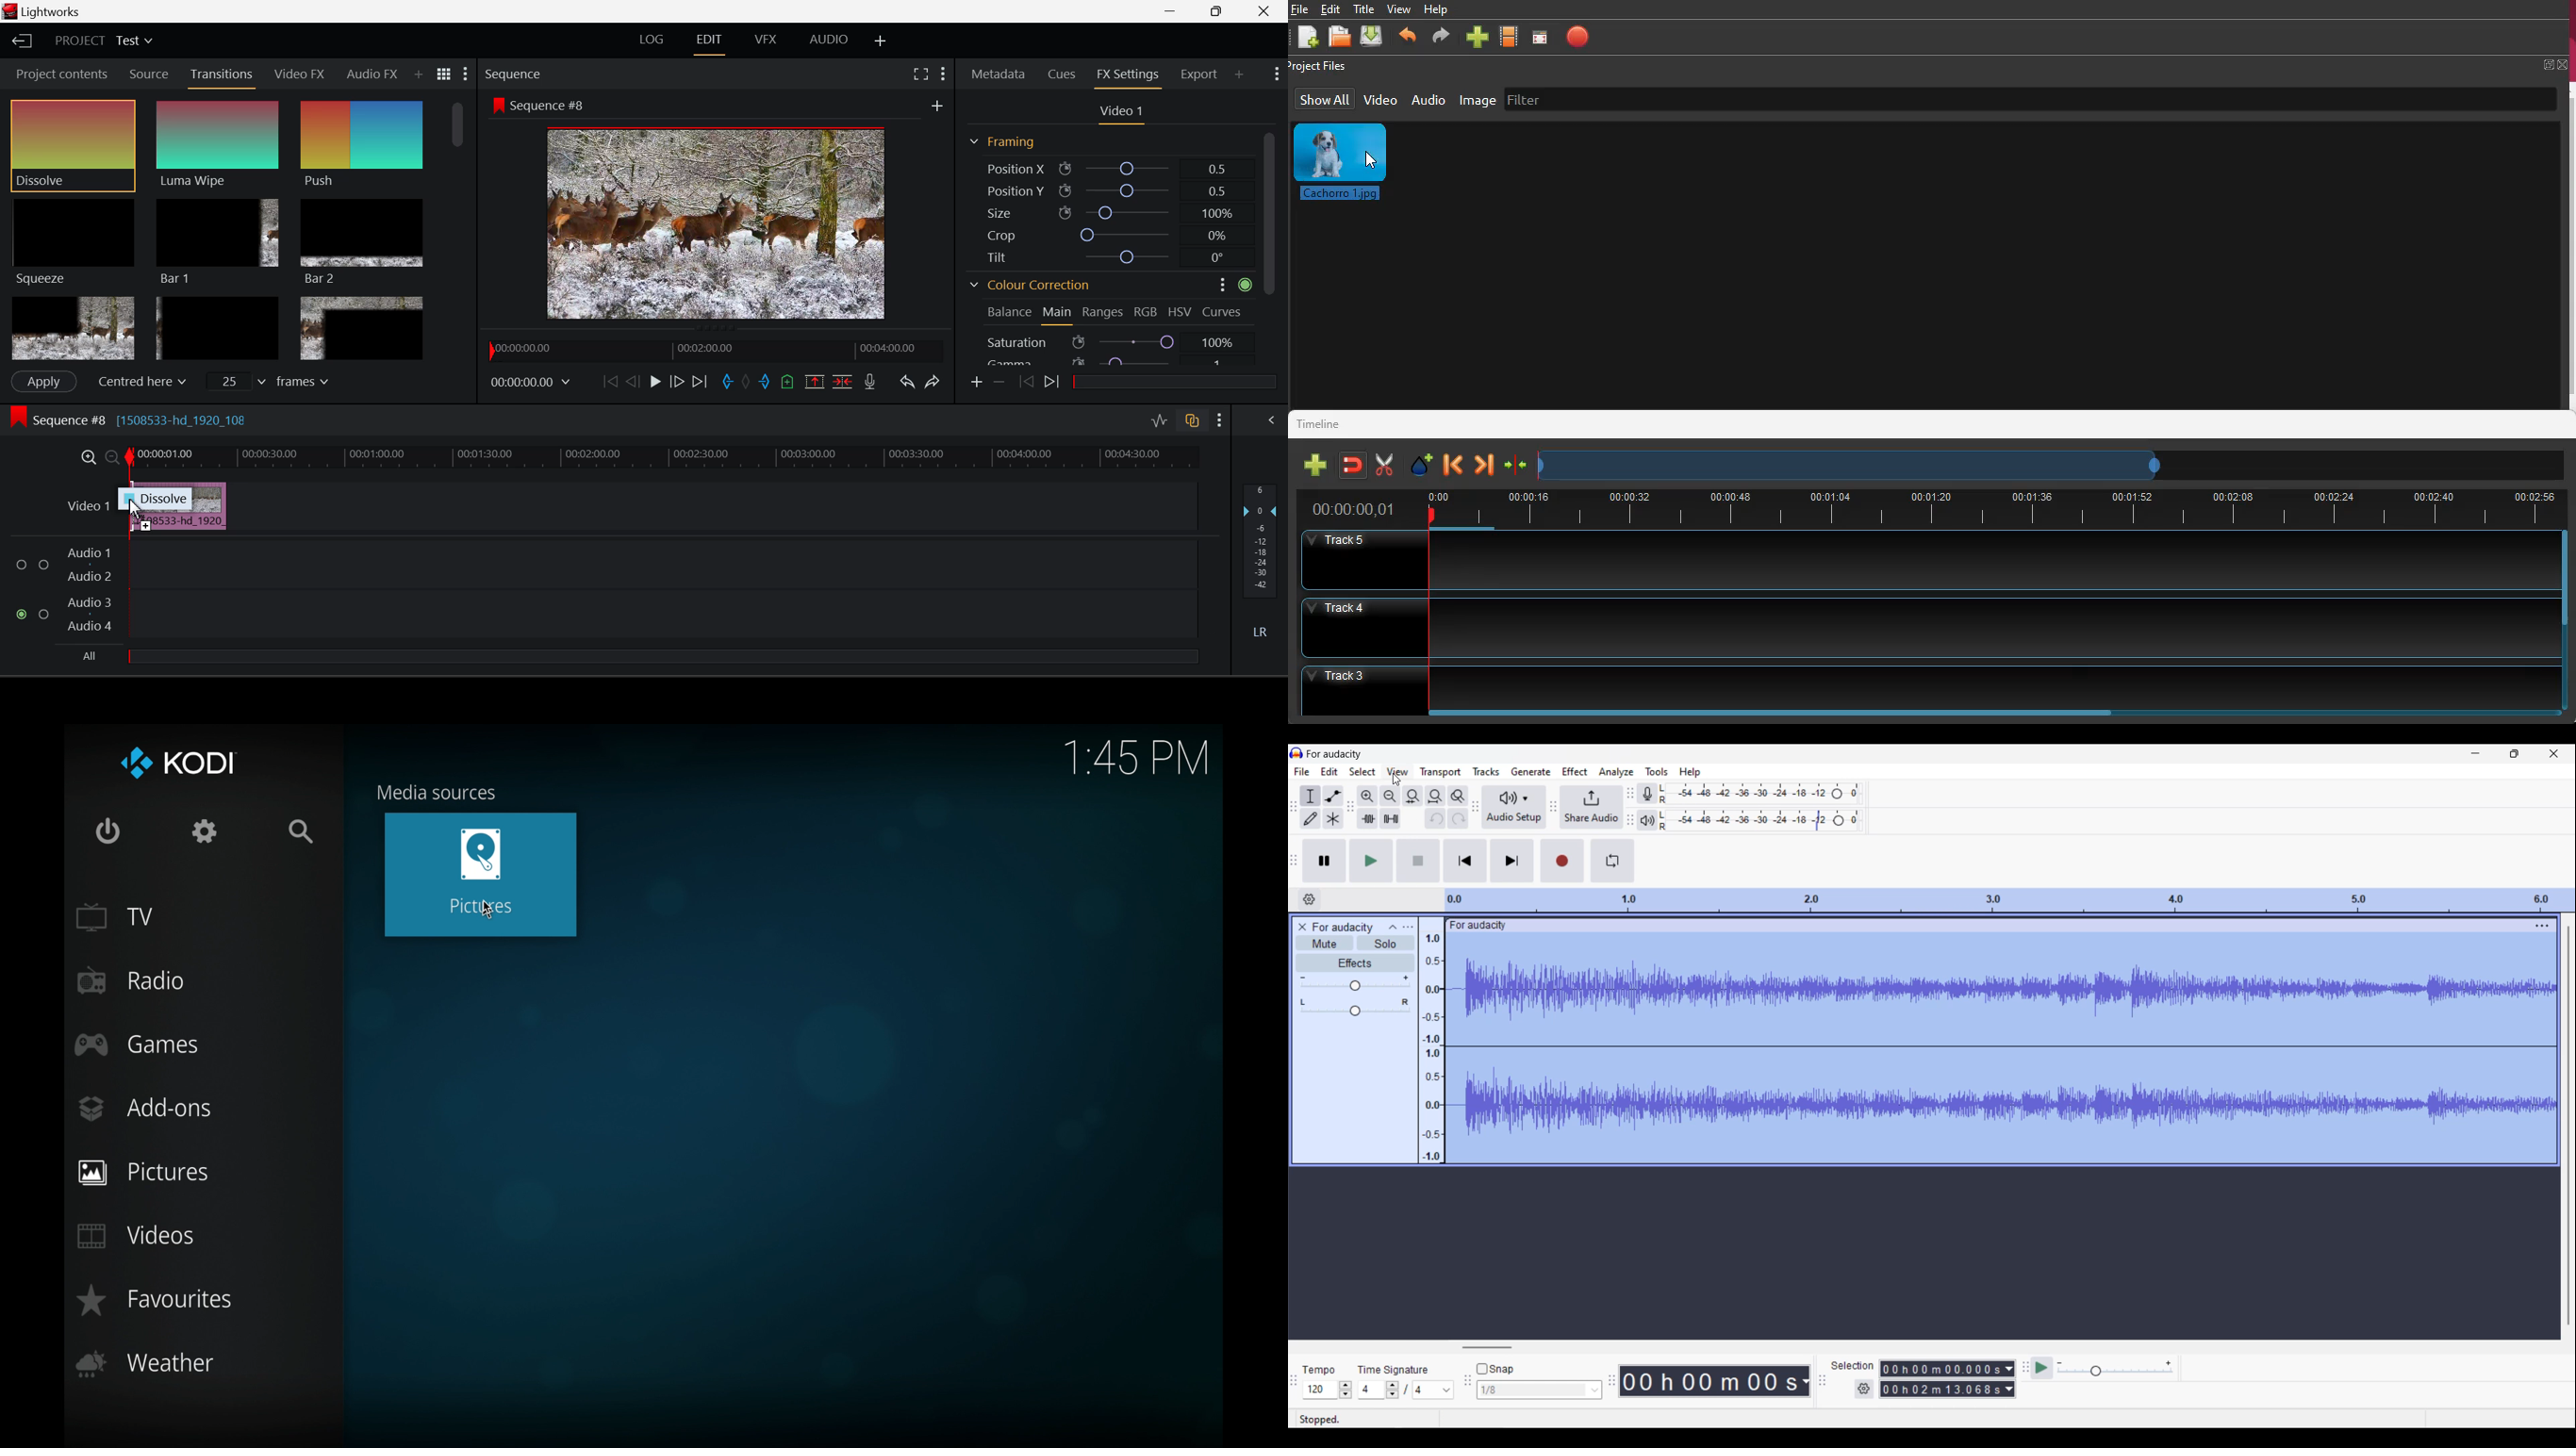  What do you see at coordinates (1311, 818) in the screenshot?
I see `Draw tool` at bounding box center [1311, 818].